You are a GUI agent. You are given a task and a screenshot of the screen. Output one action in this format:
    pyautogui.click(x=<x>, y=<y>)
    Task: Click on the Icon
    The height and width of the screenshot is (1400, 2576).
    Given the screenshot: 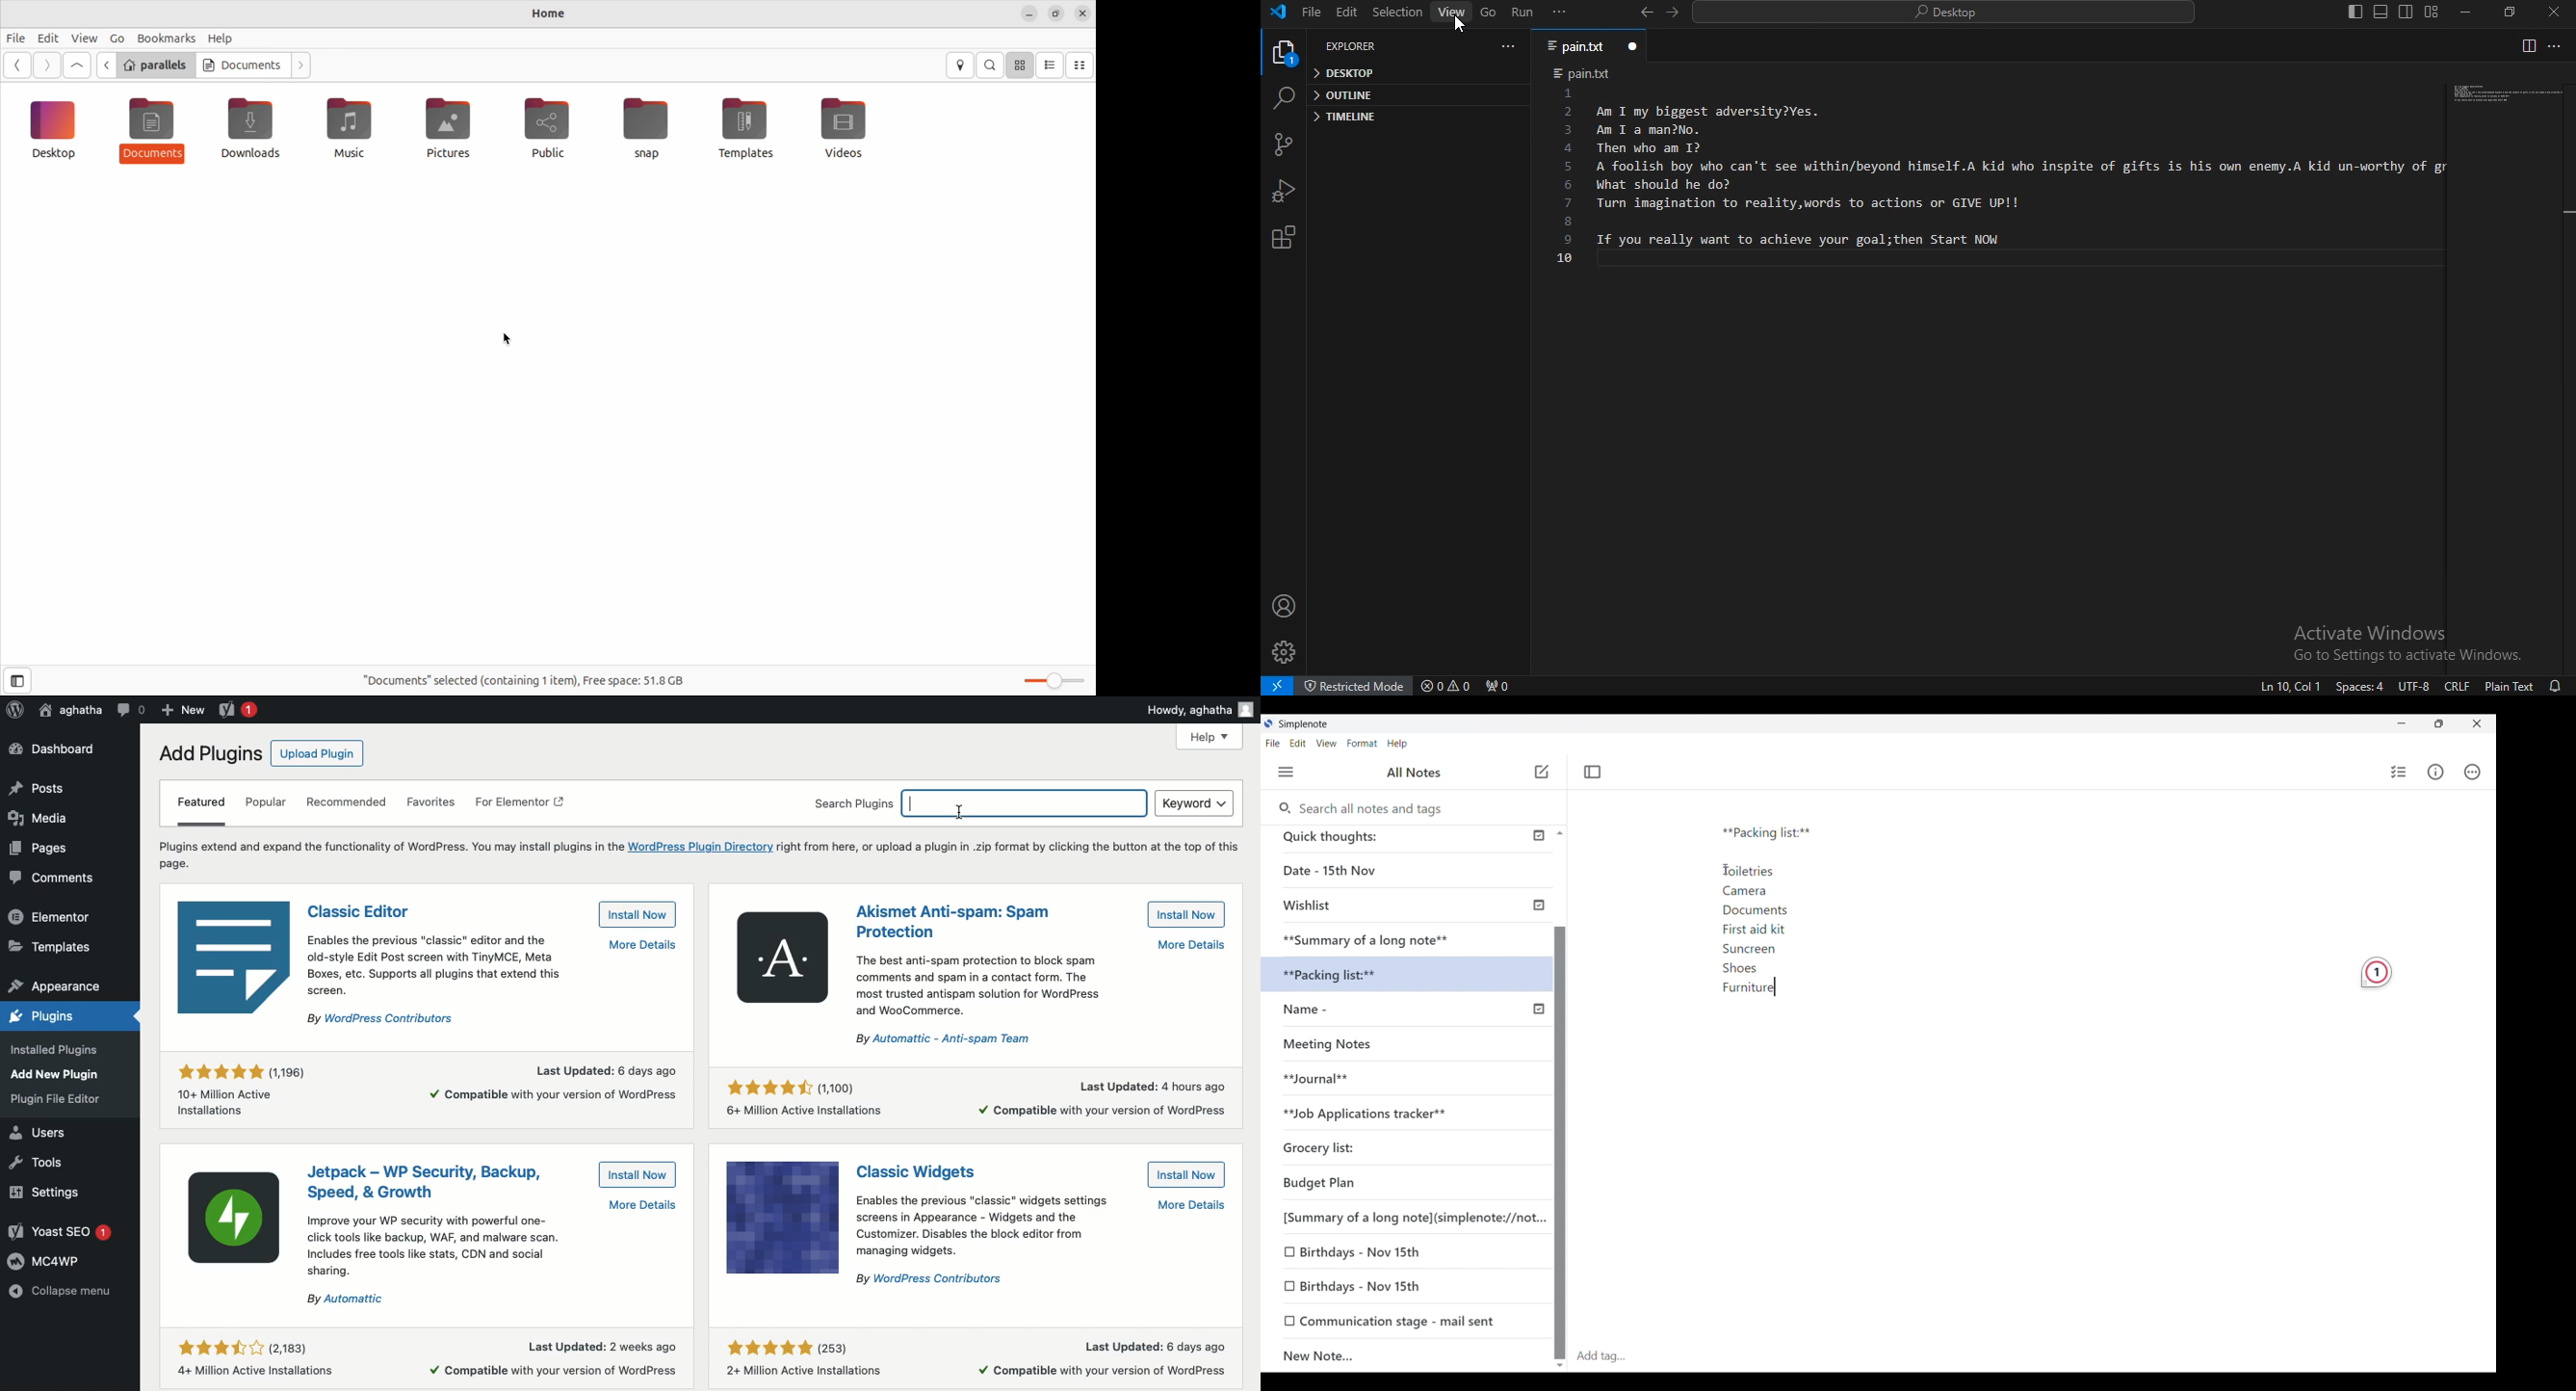 What is the action you would take?
    pyautogui.click(x=782, y=957)
    